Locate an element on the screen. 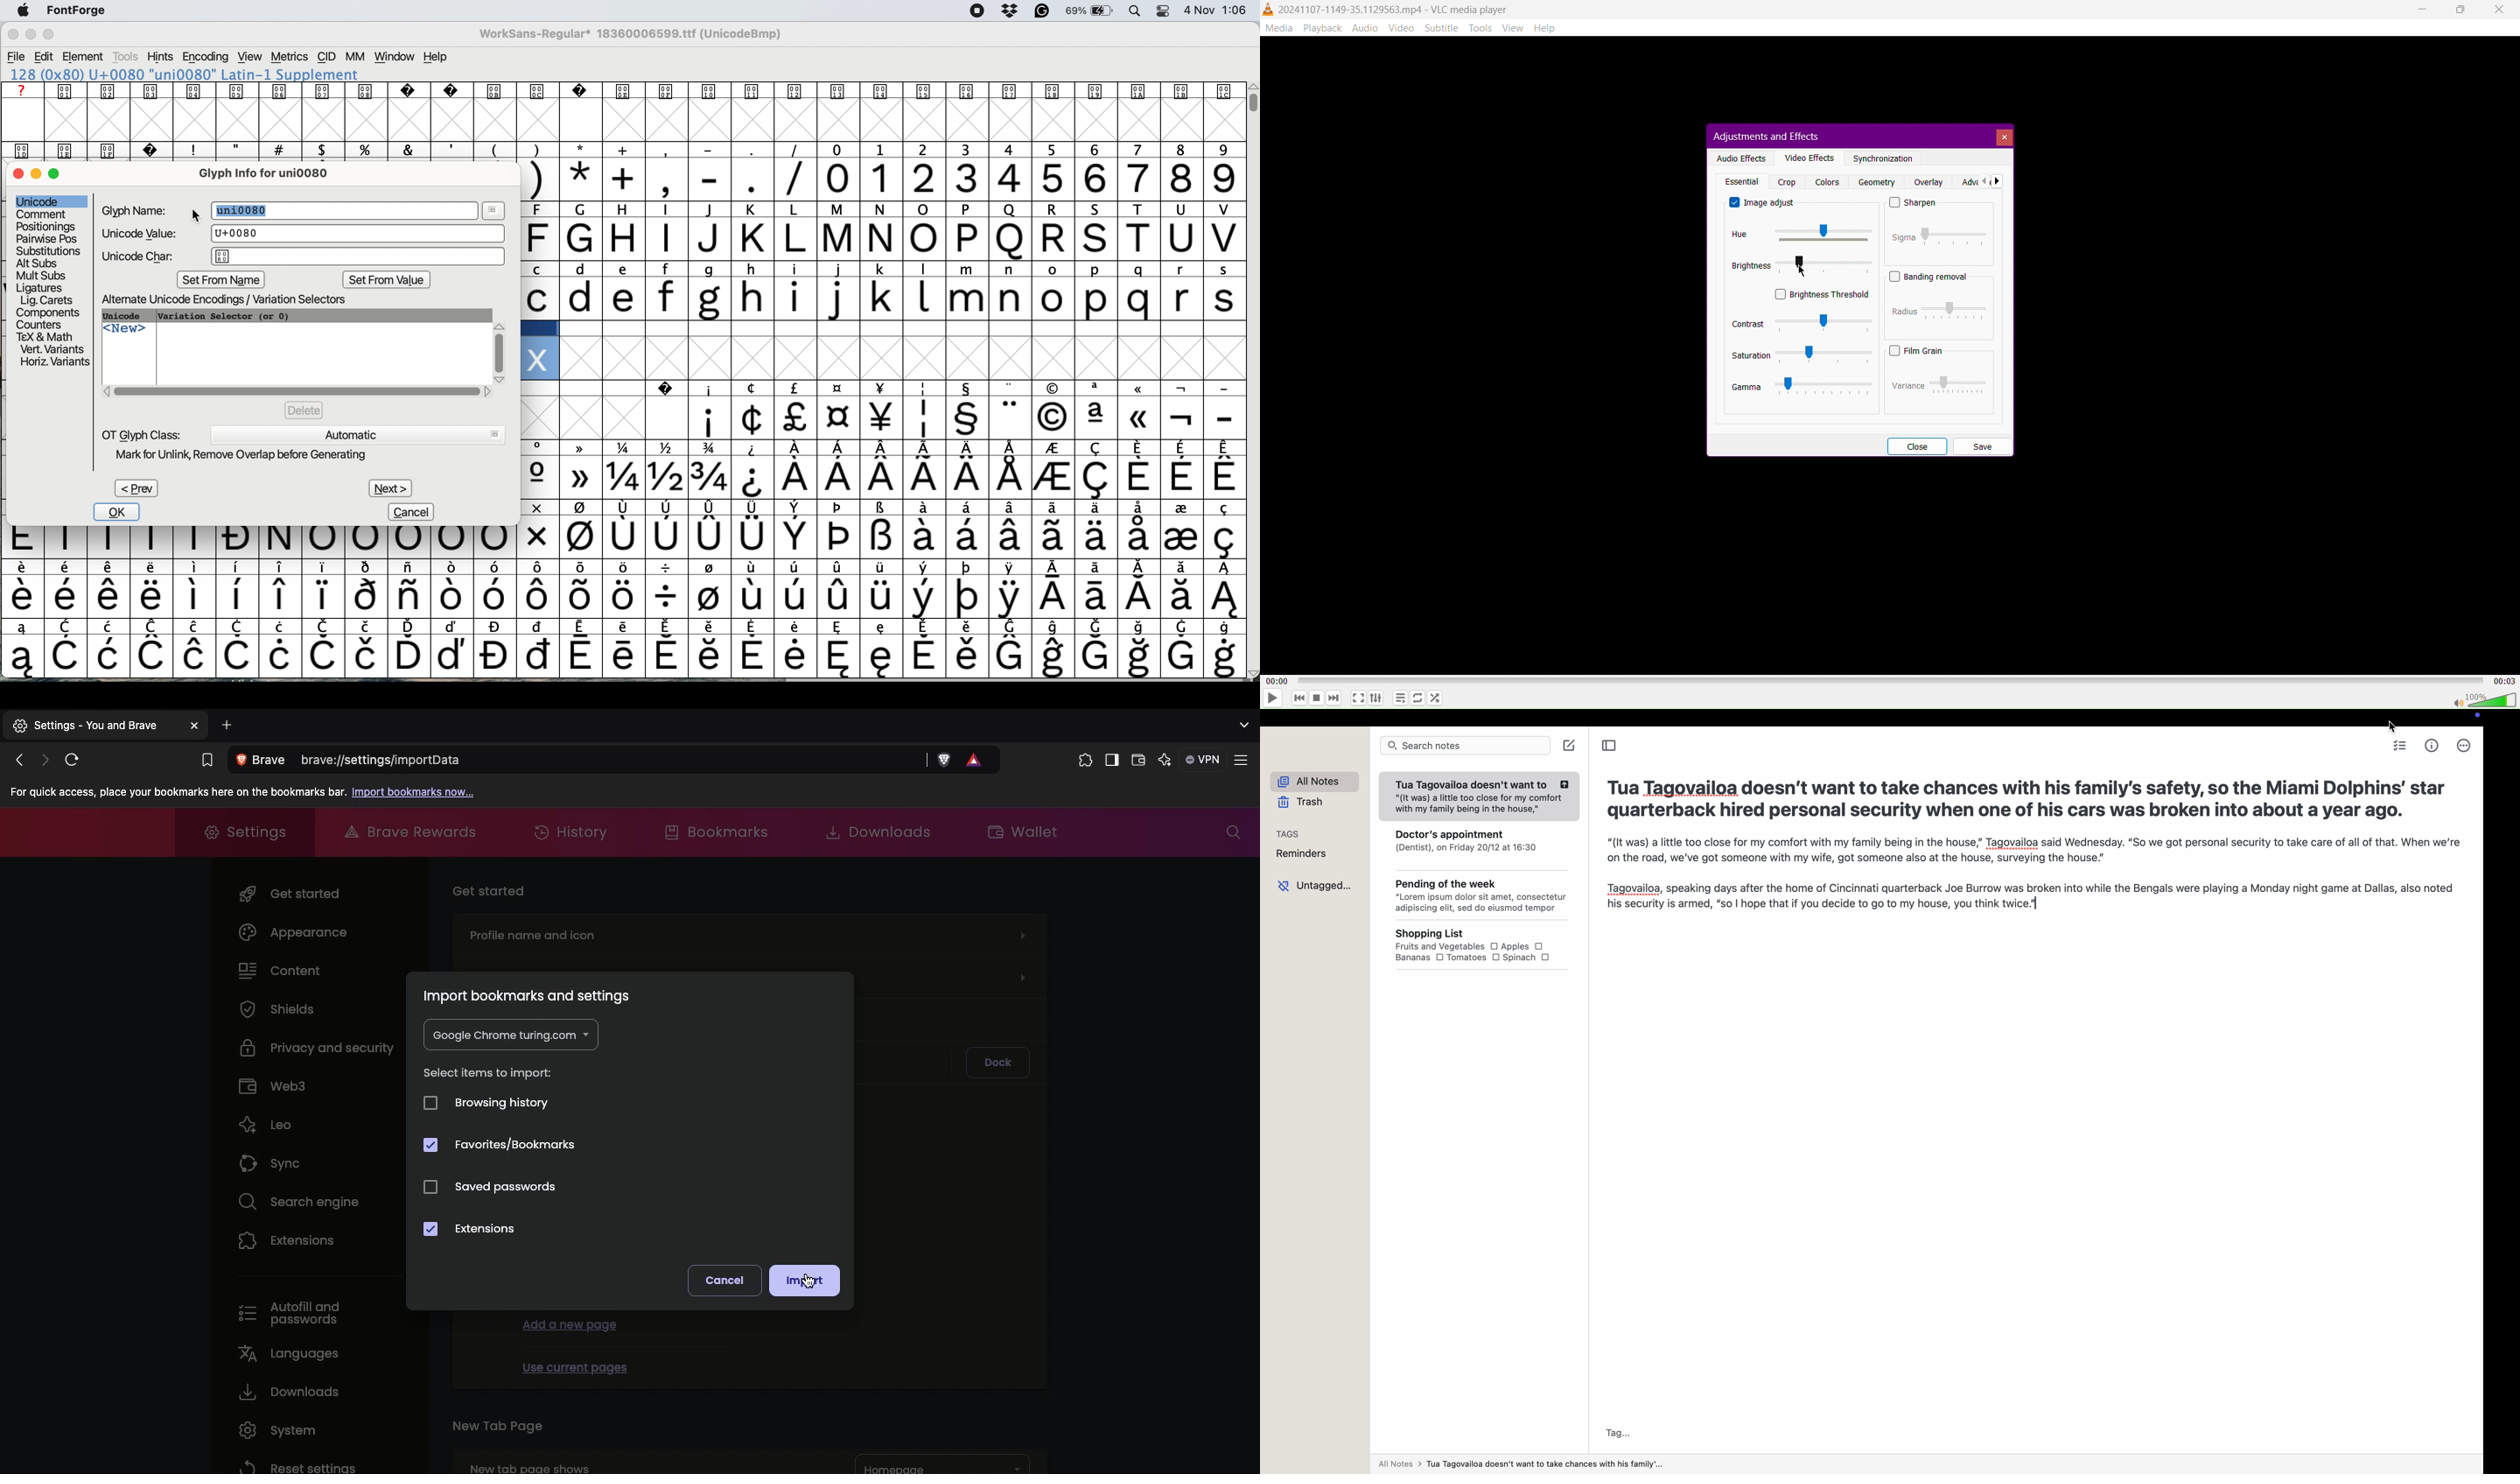  Toggle Loop is located at coordinates (1418, 698).